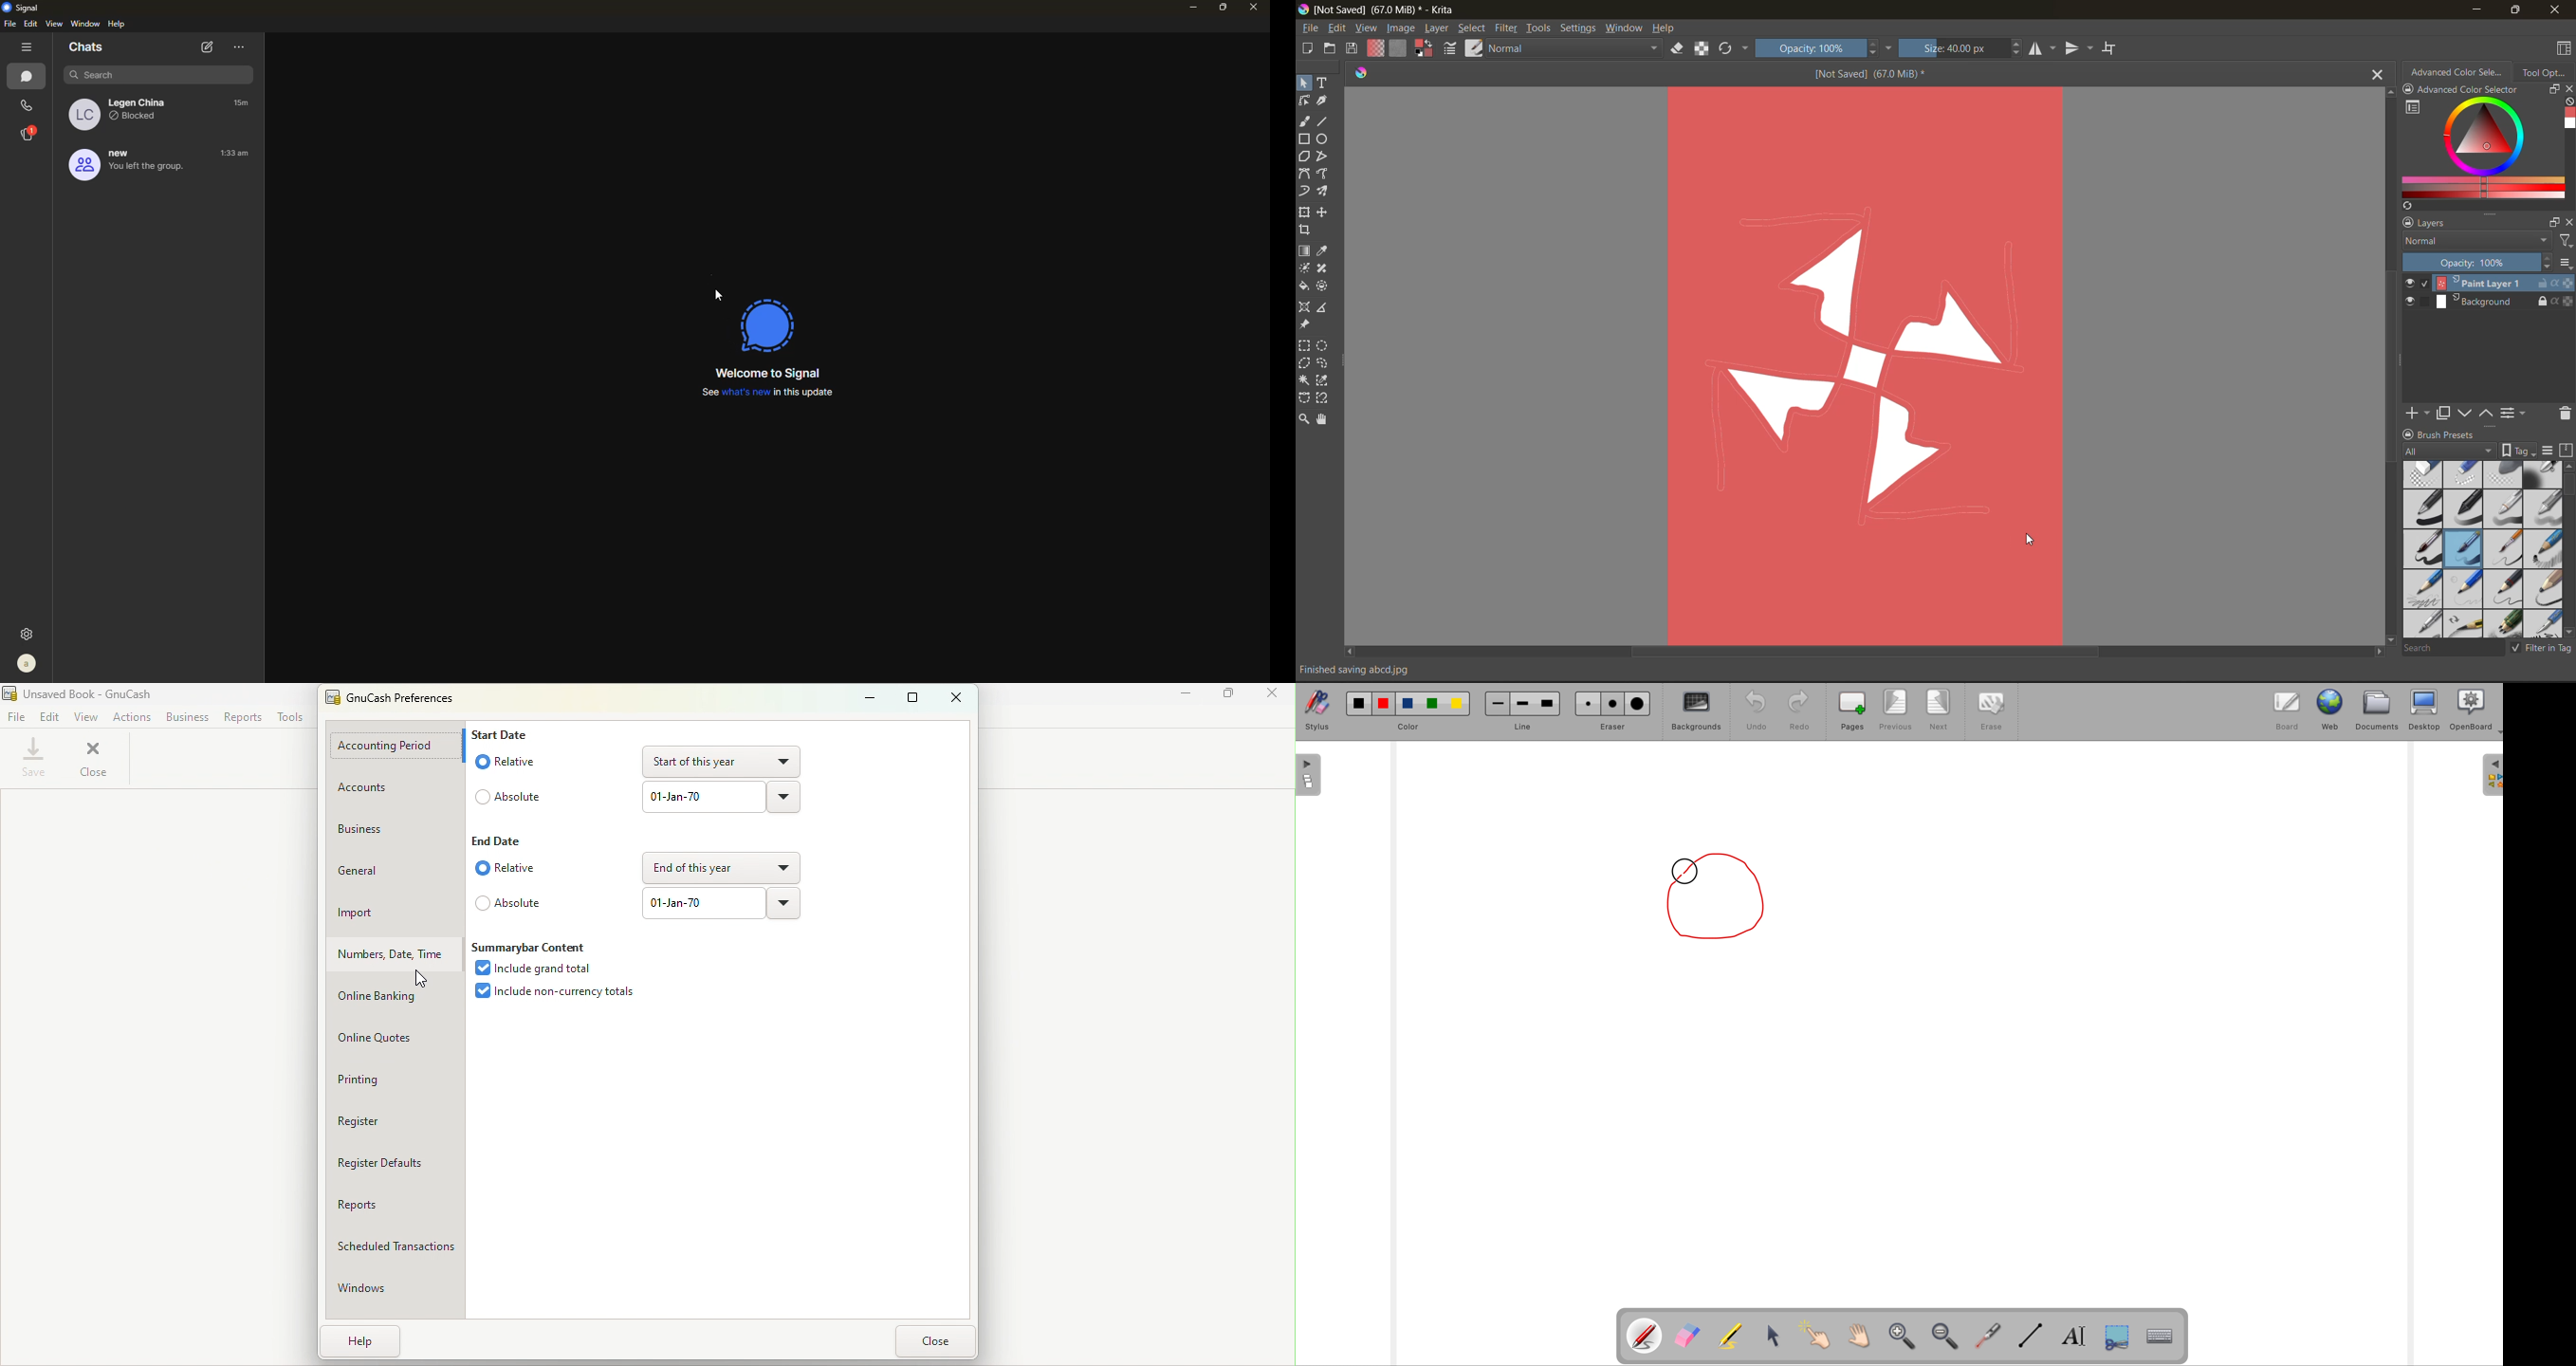 The width and height of the screenshot is (2576, 1372). I want to click on close, so click(1249, 7).